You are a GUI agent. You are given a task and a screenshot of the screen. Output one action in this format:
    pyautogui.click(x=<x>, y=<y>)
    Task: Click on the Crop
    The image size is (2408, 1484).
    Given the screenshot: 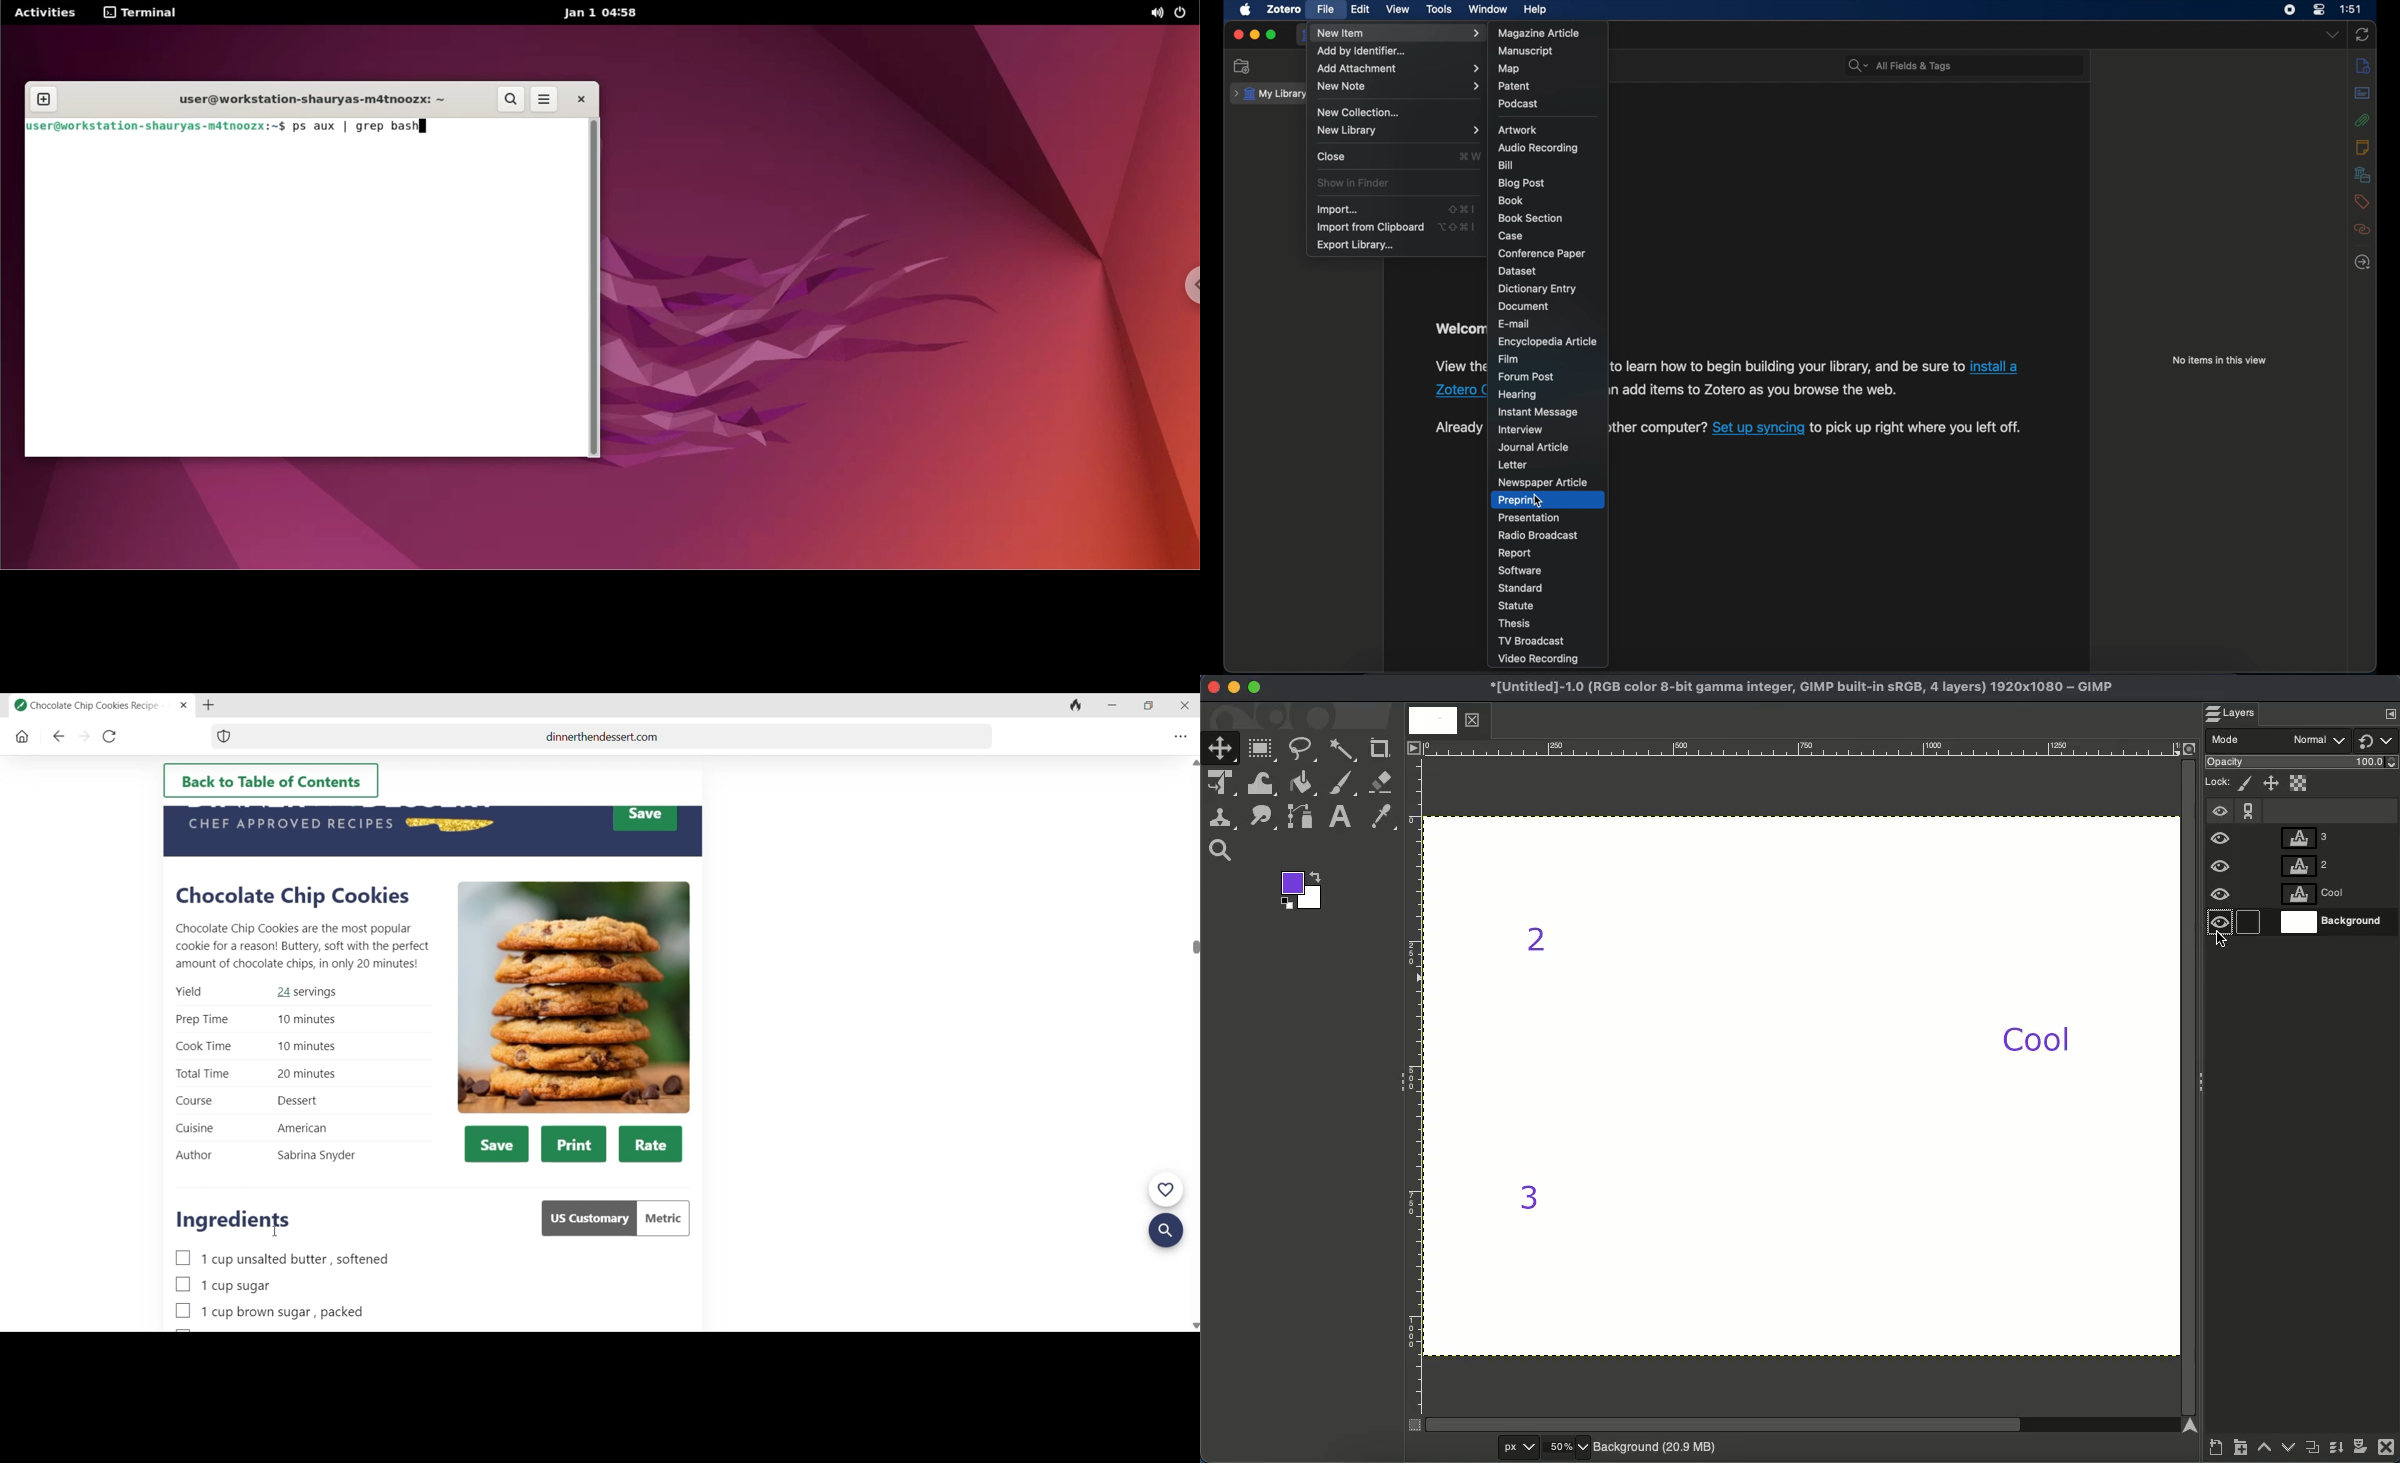 What is the action you would take?
    pyautogui.click(x=1381, y=747)
    